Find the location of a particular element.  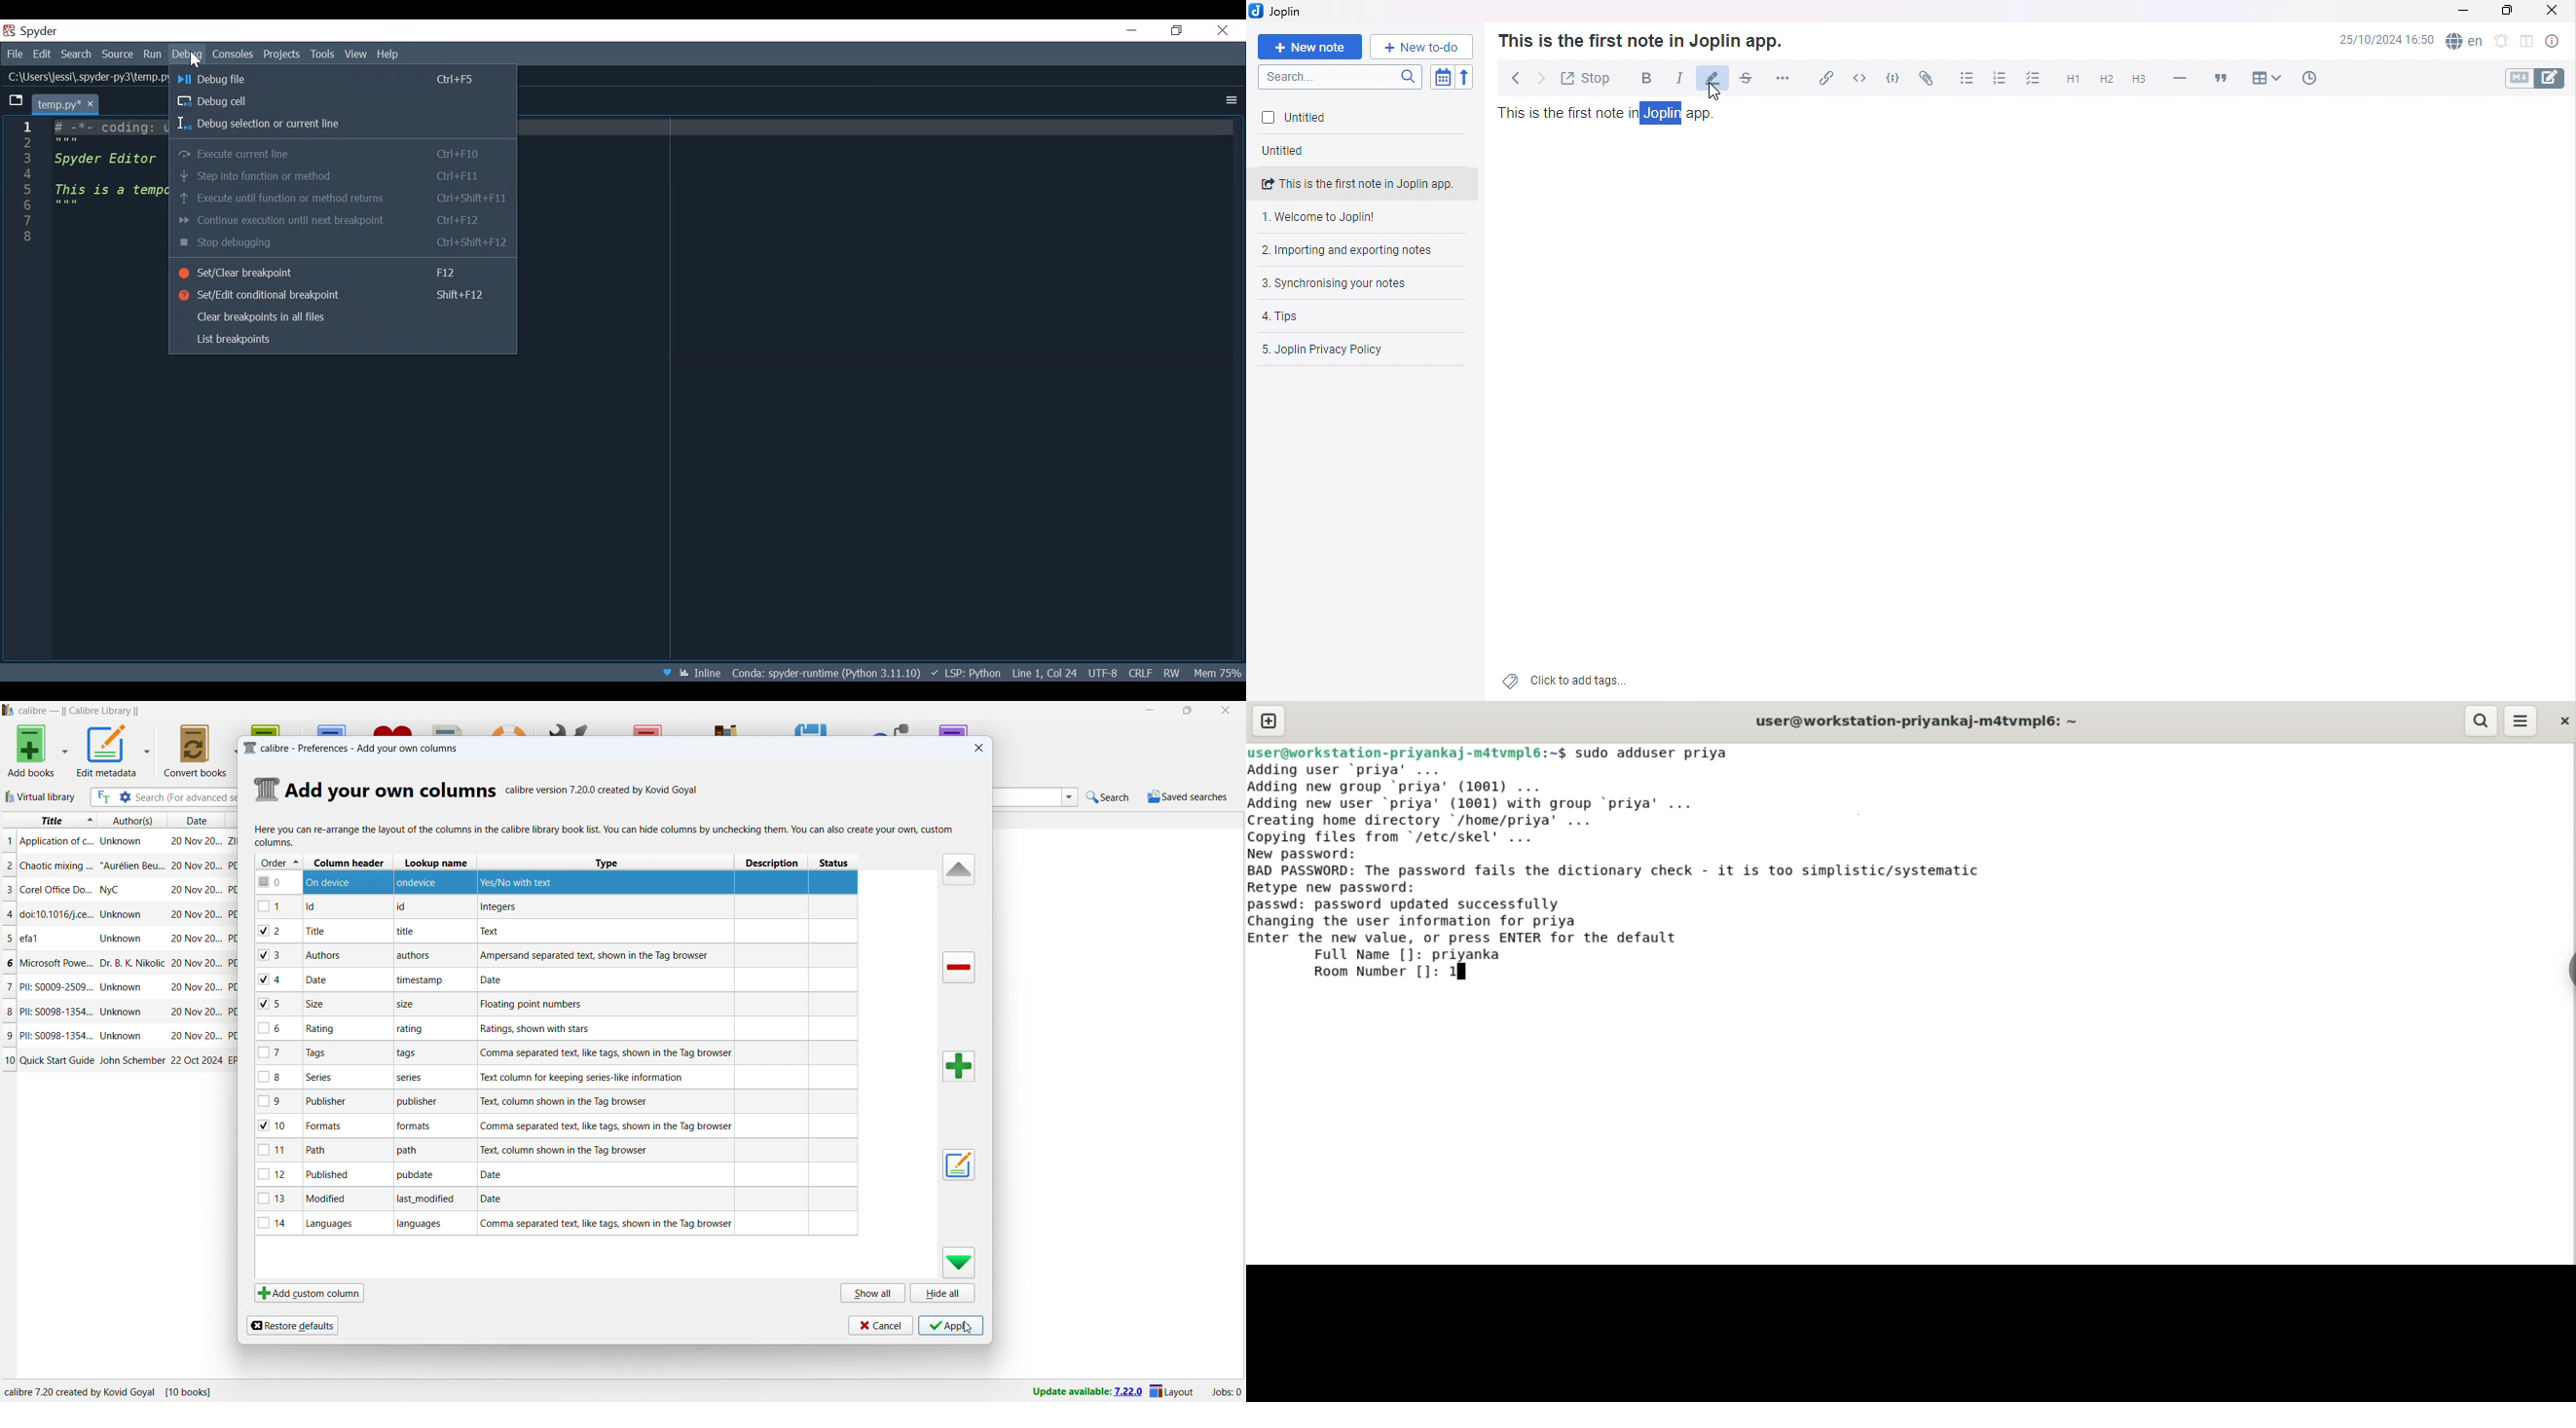

Toggle editor layout is located at coordinates (2523, 43).